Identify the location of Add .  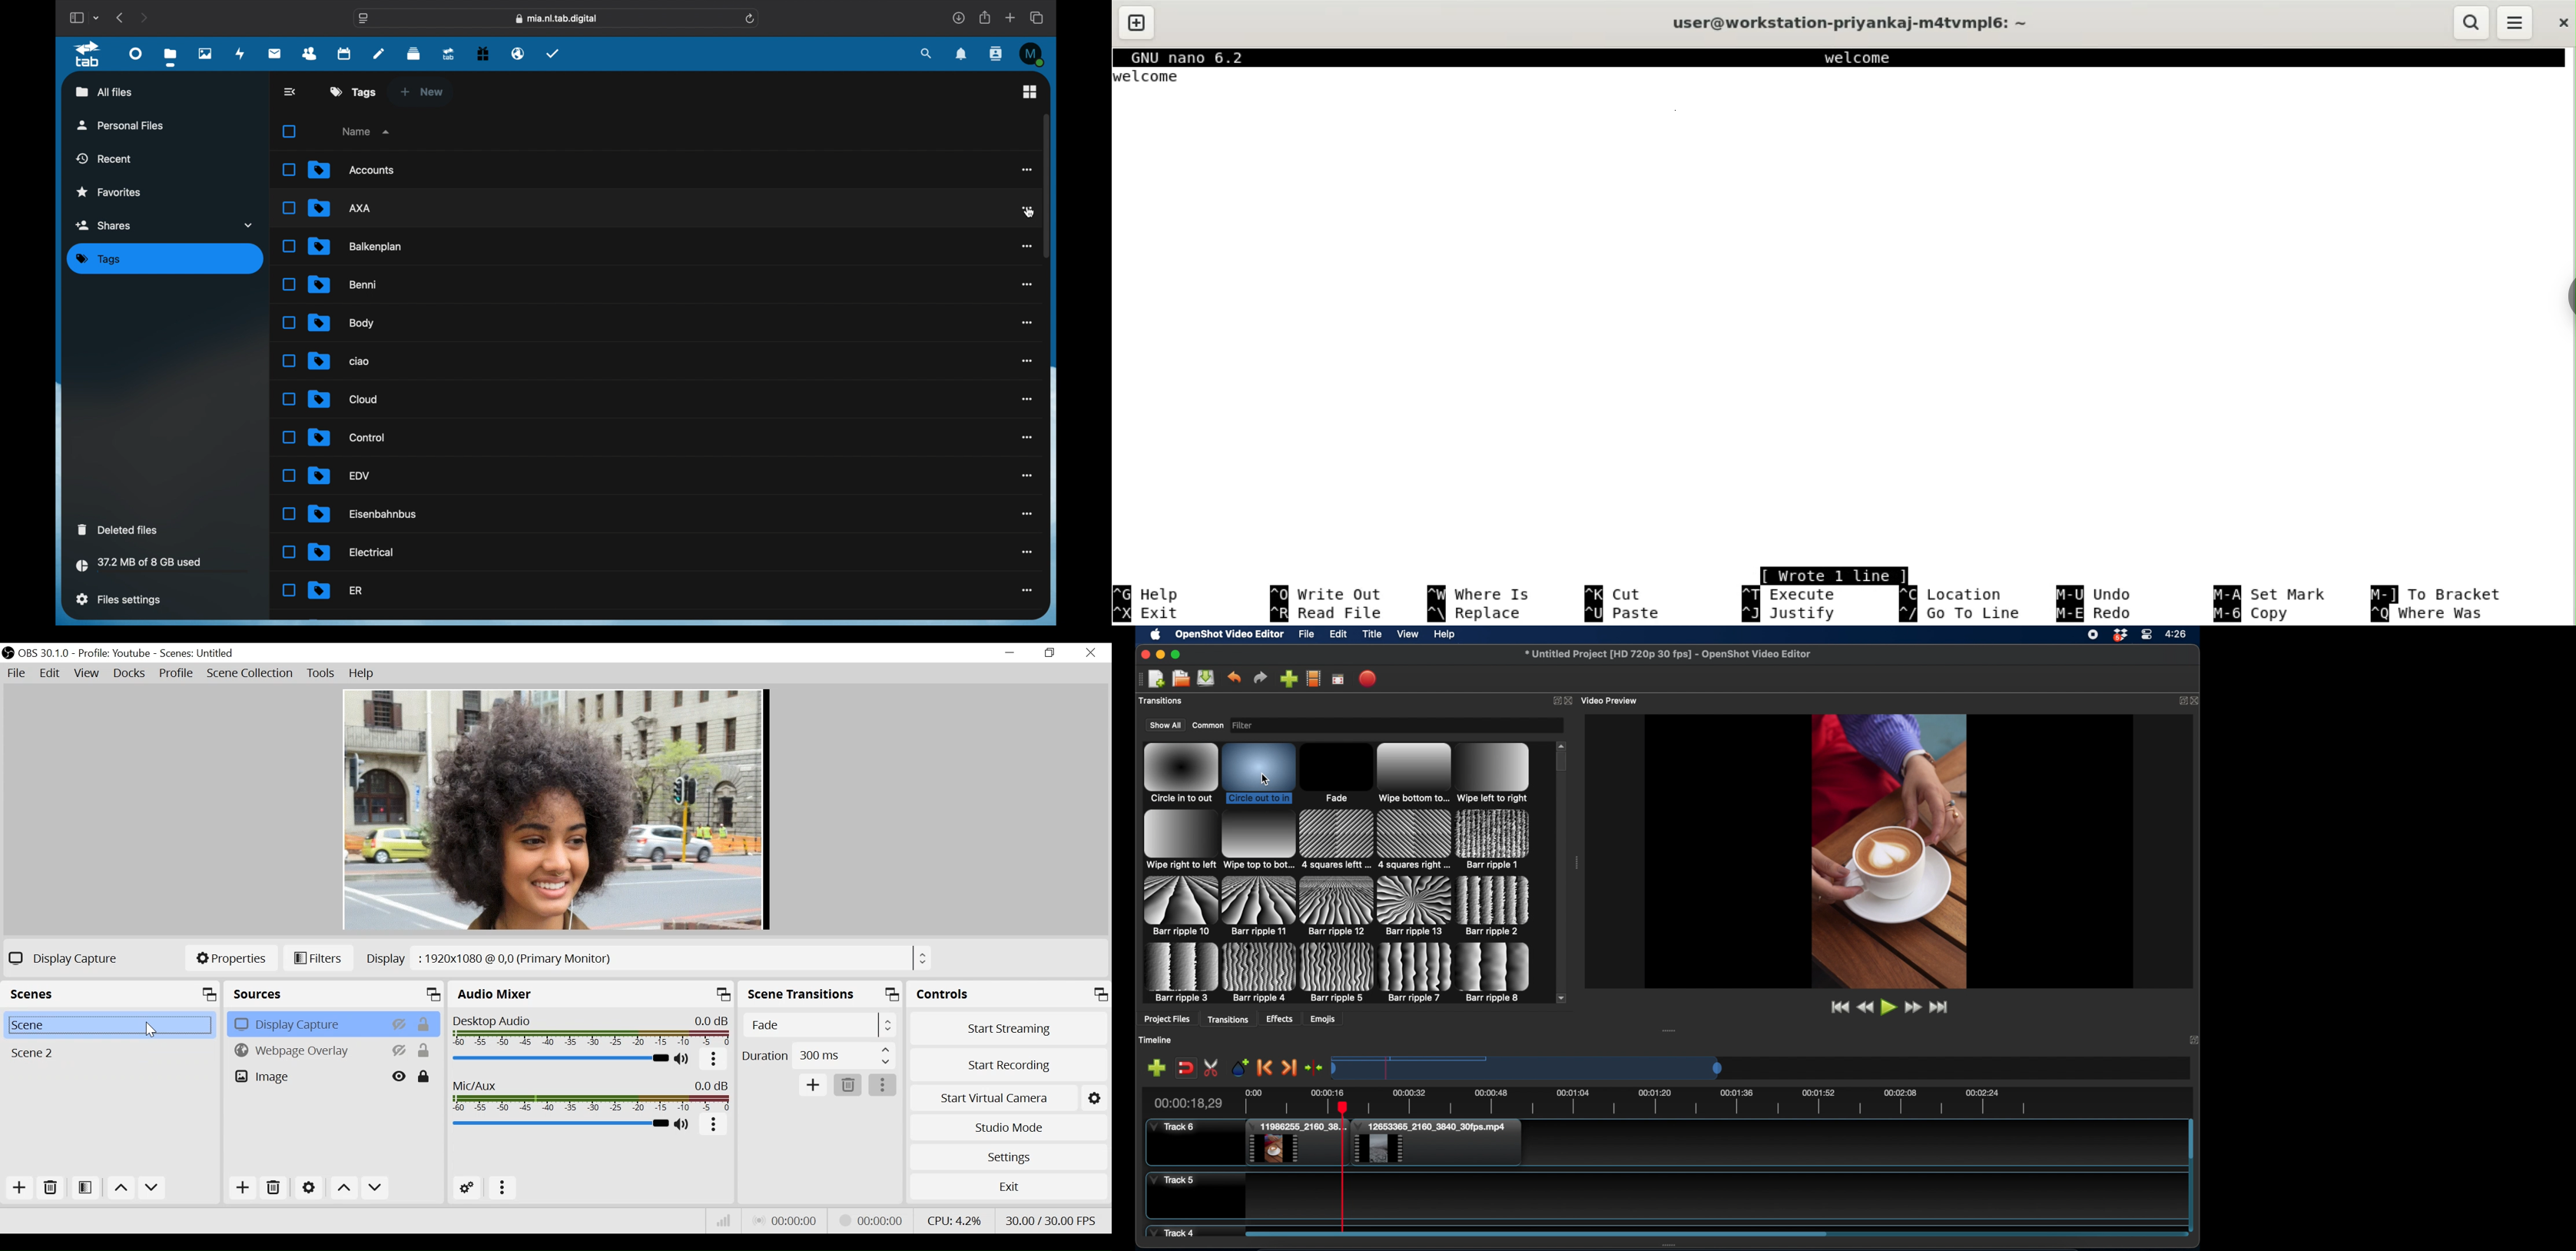
(812, 1084).